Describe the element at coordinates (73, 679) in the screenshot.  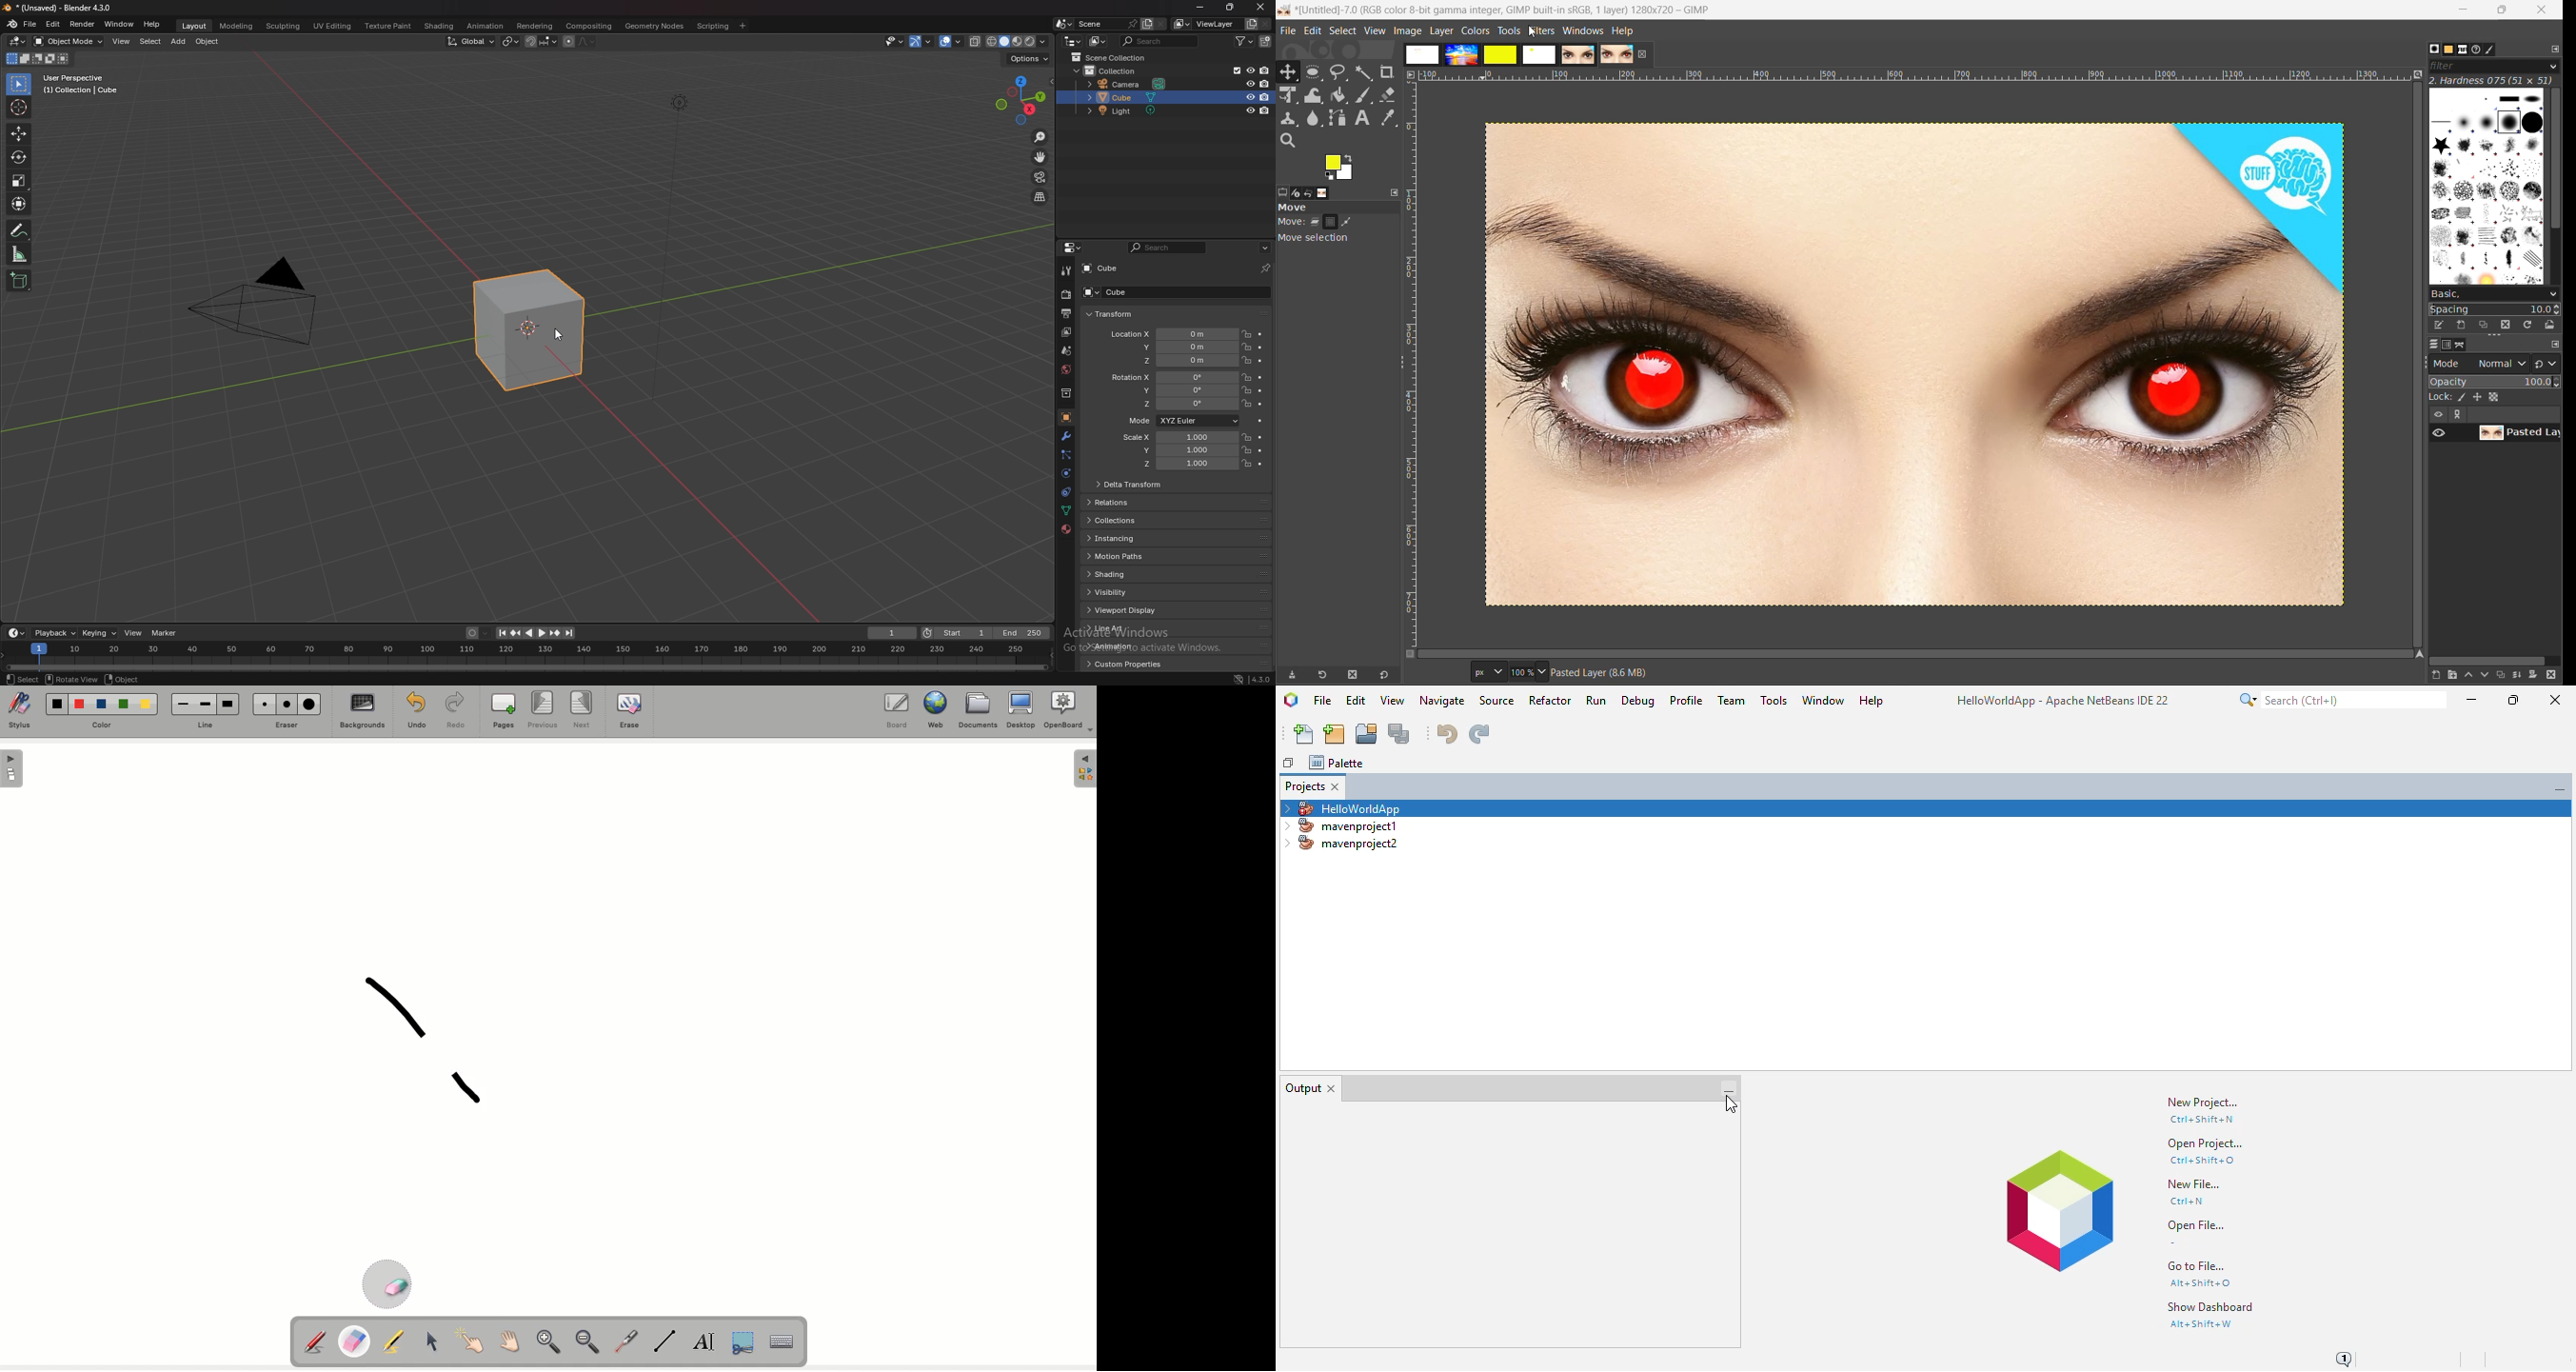
I see `rotate view` at that location.